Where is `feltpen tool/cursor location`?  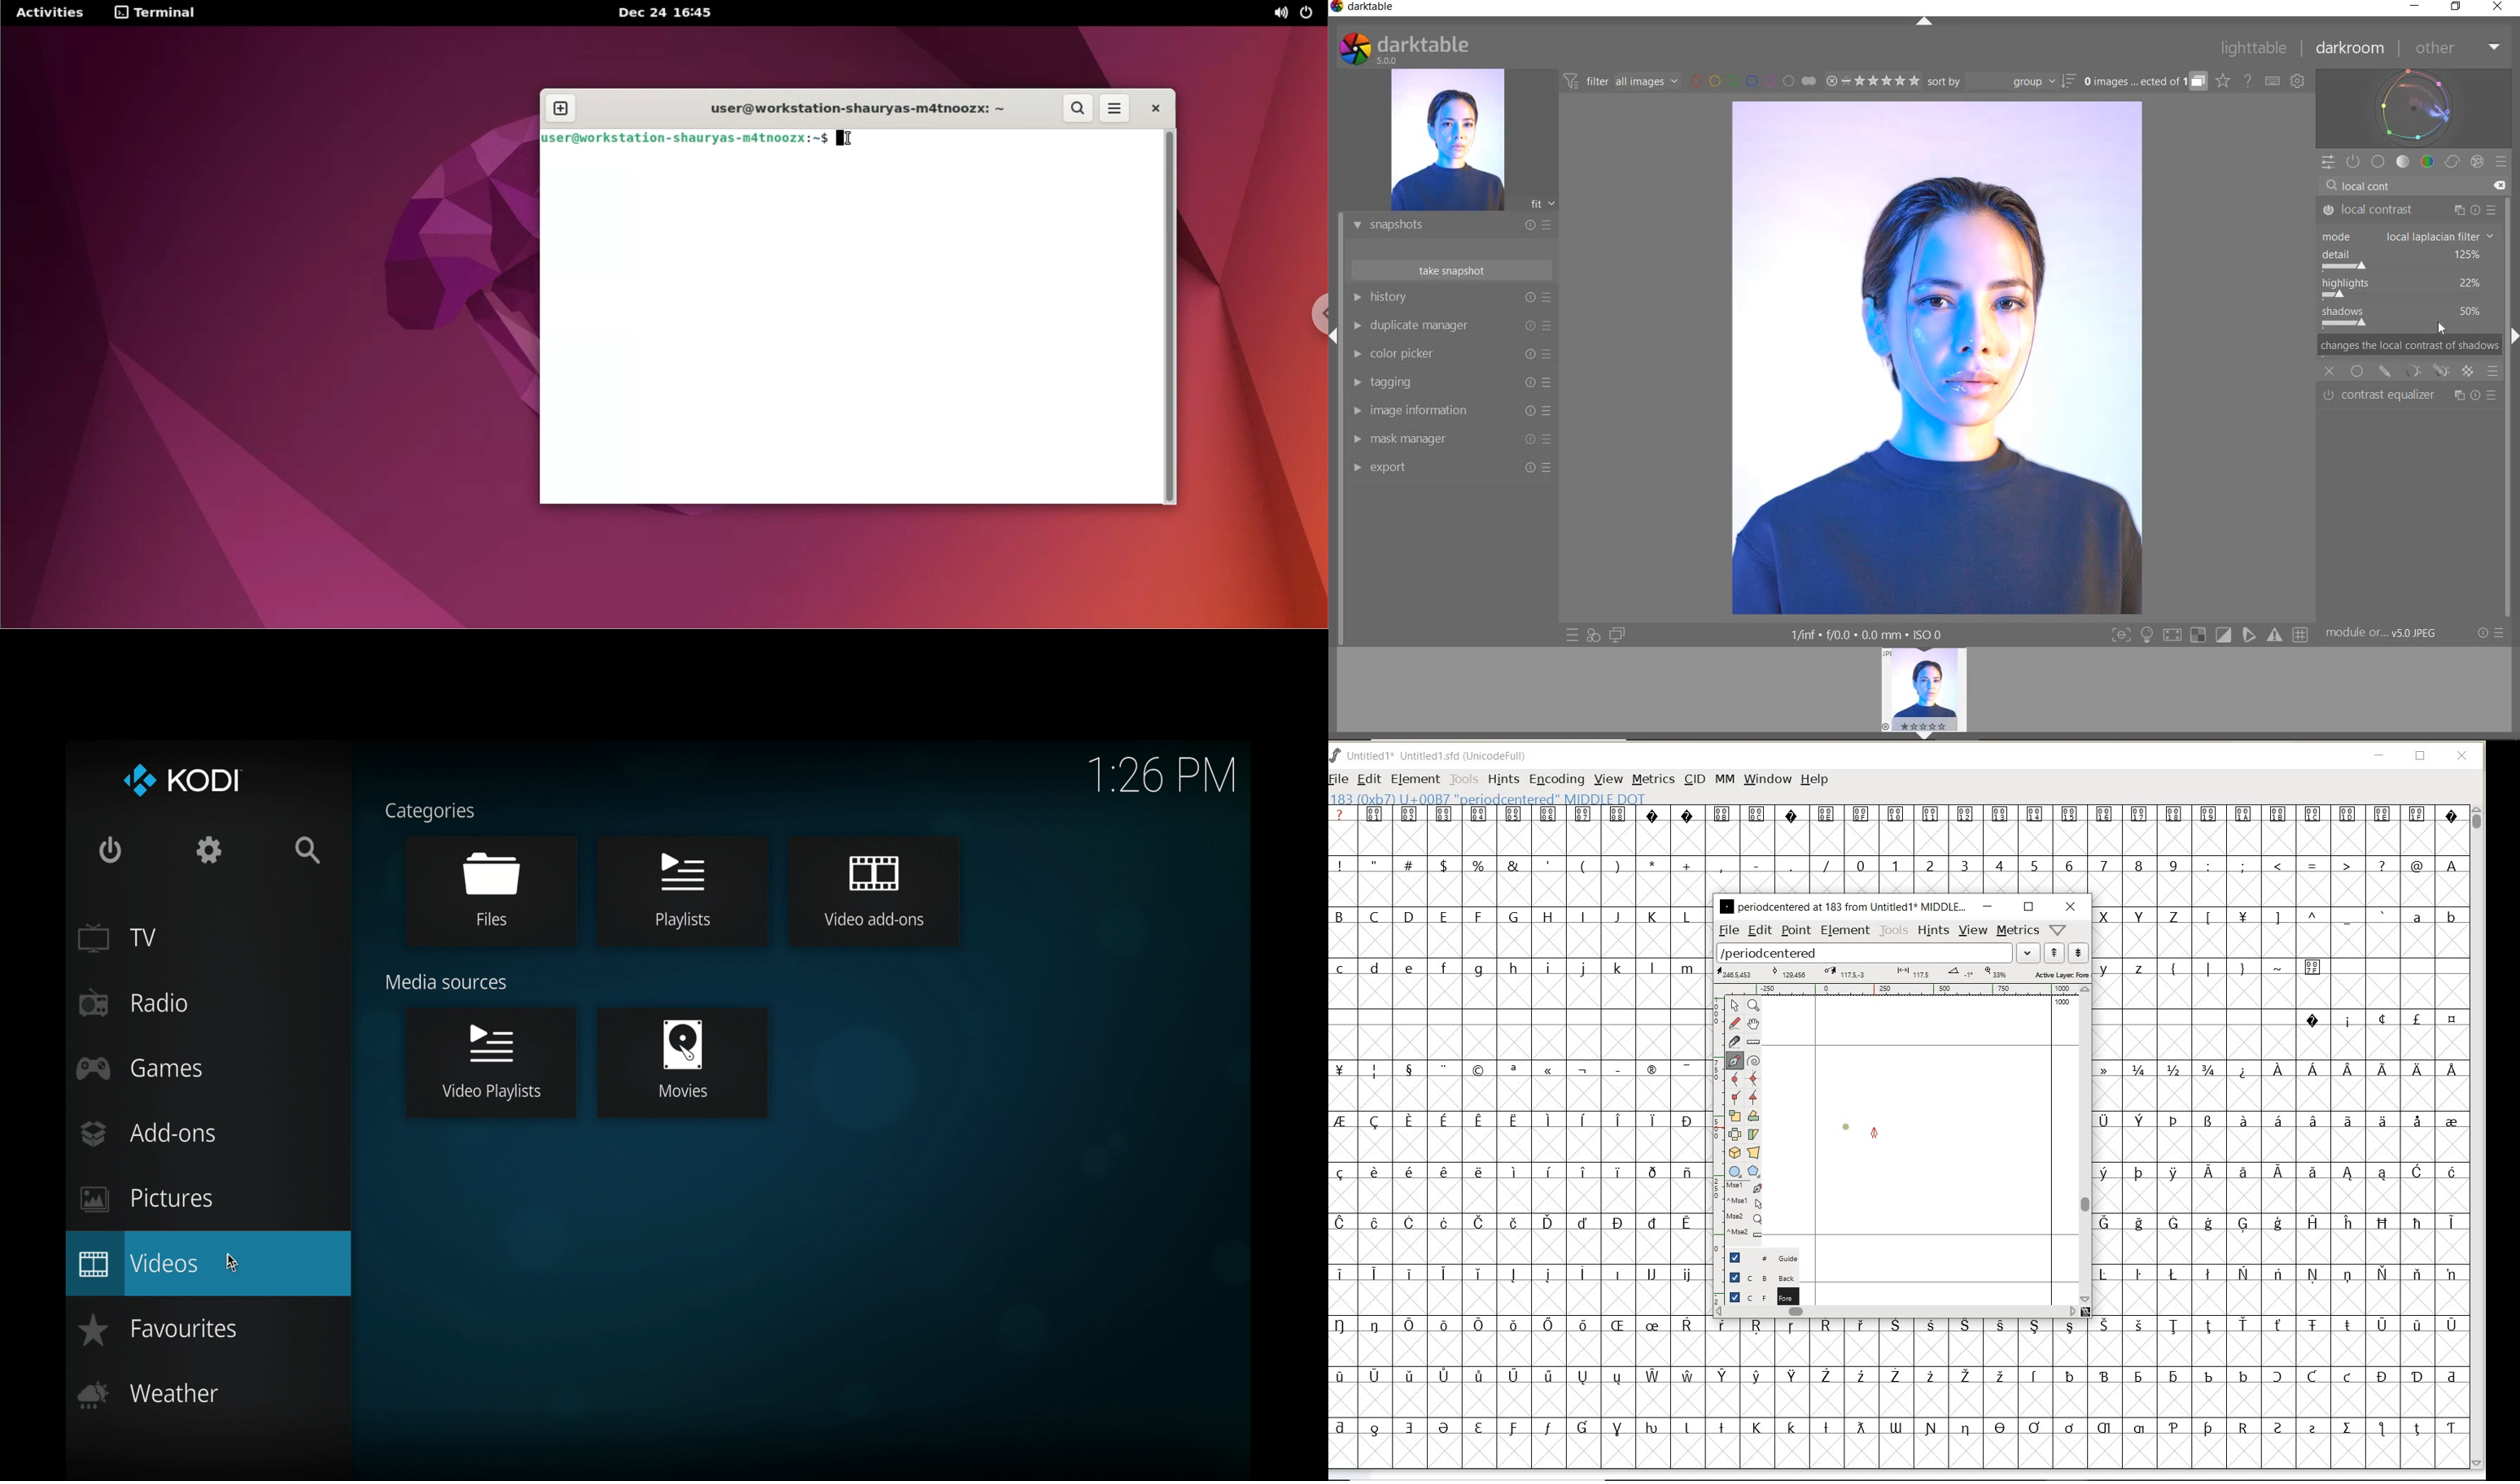
feltpen tool/cursor location is located at coordinates (1874, 1135).